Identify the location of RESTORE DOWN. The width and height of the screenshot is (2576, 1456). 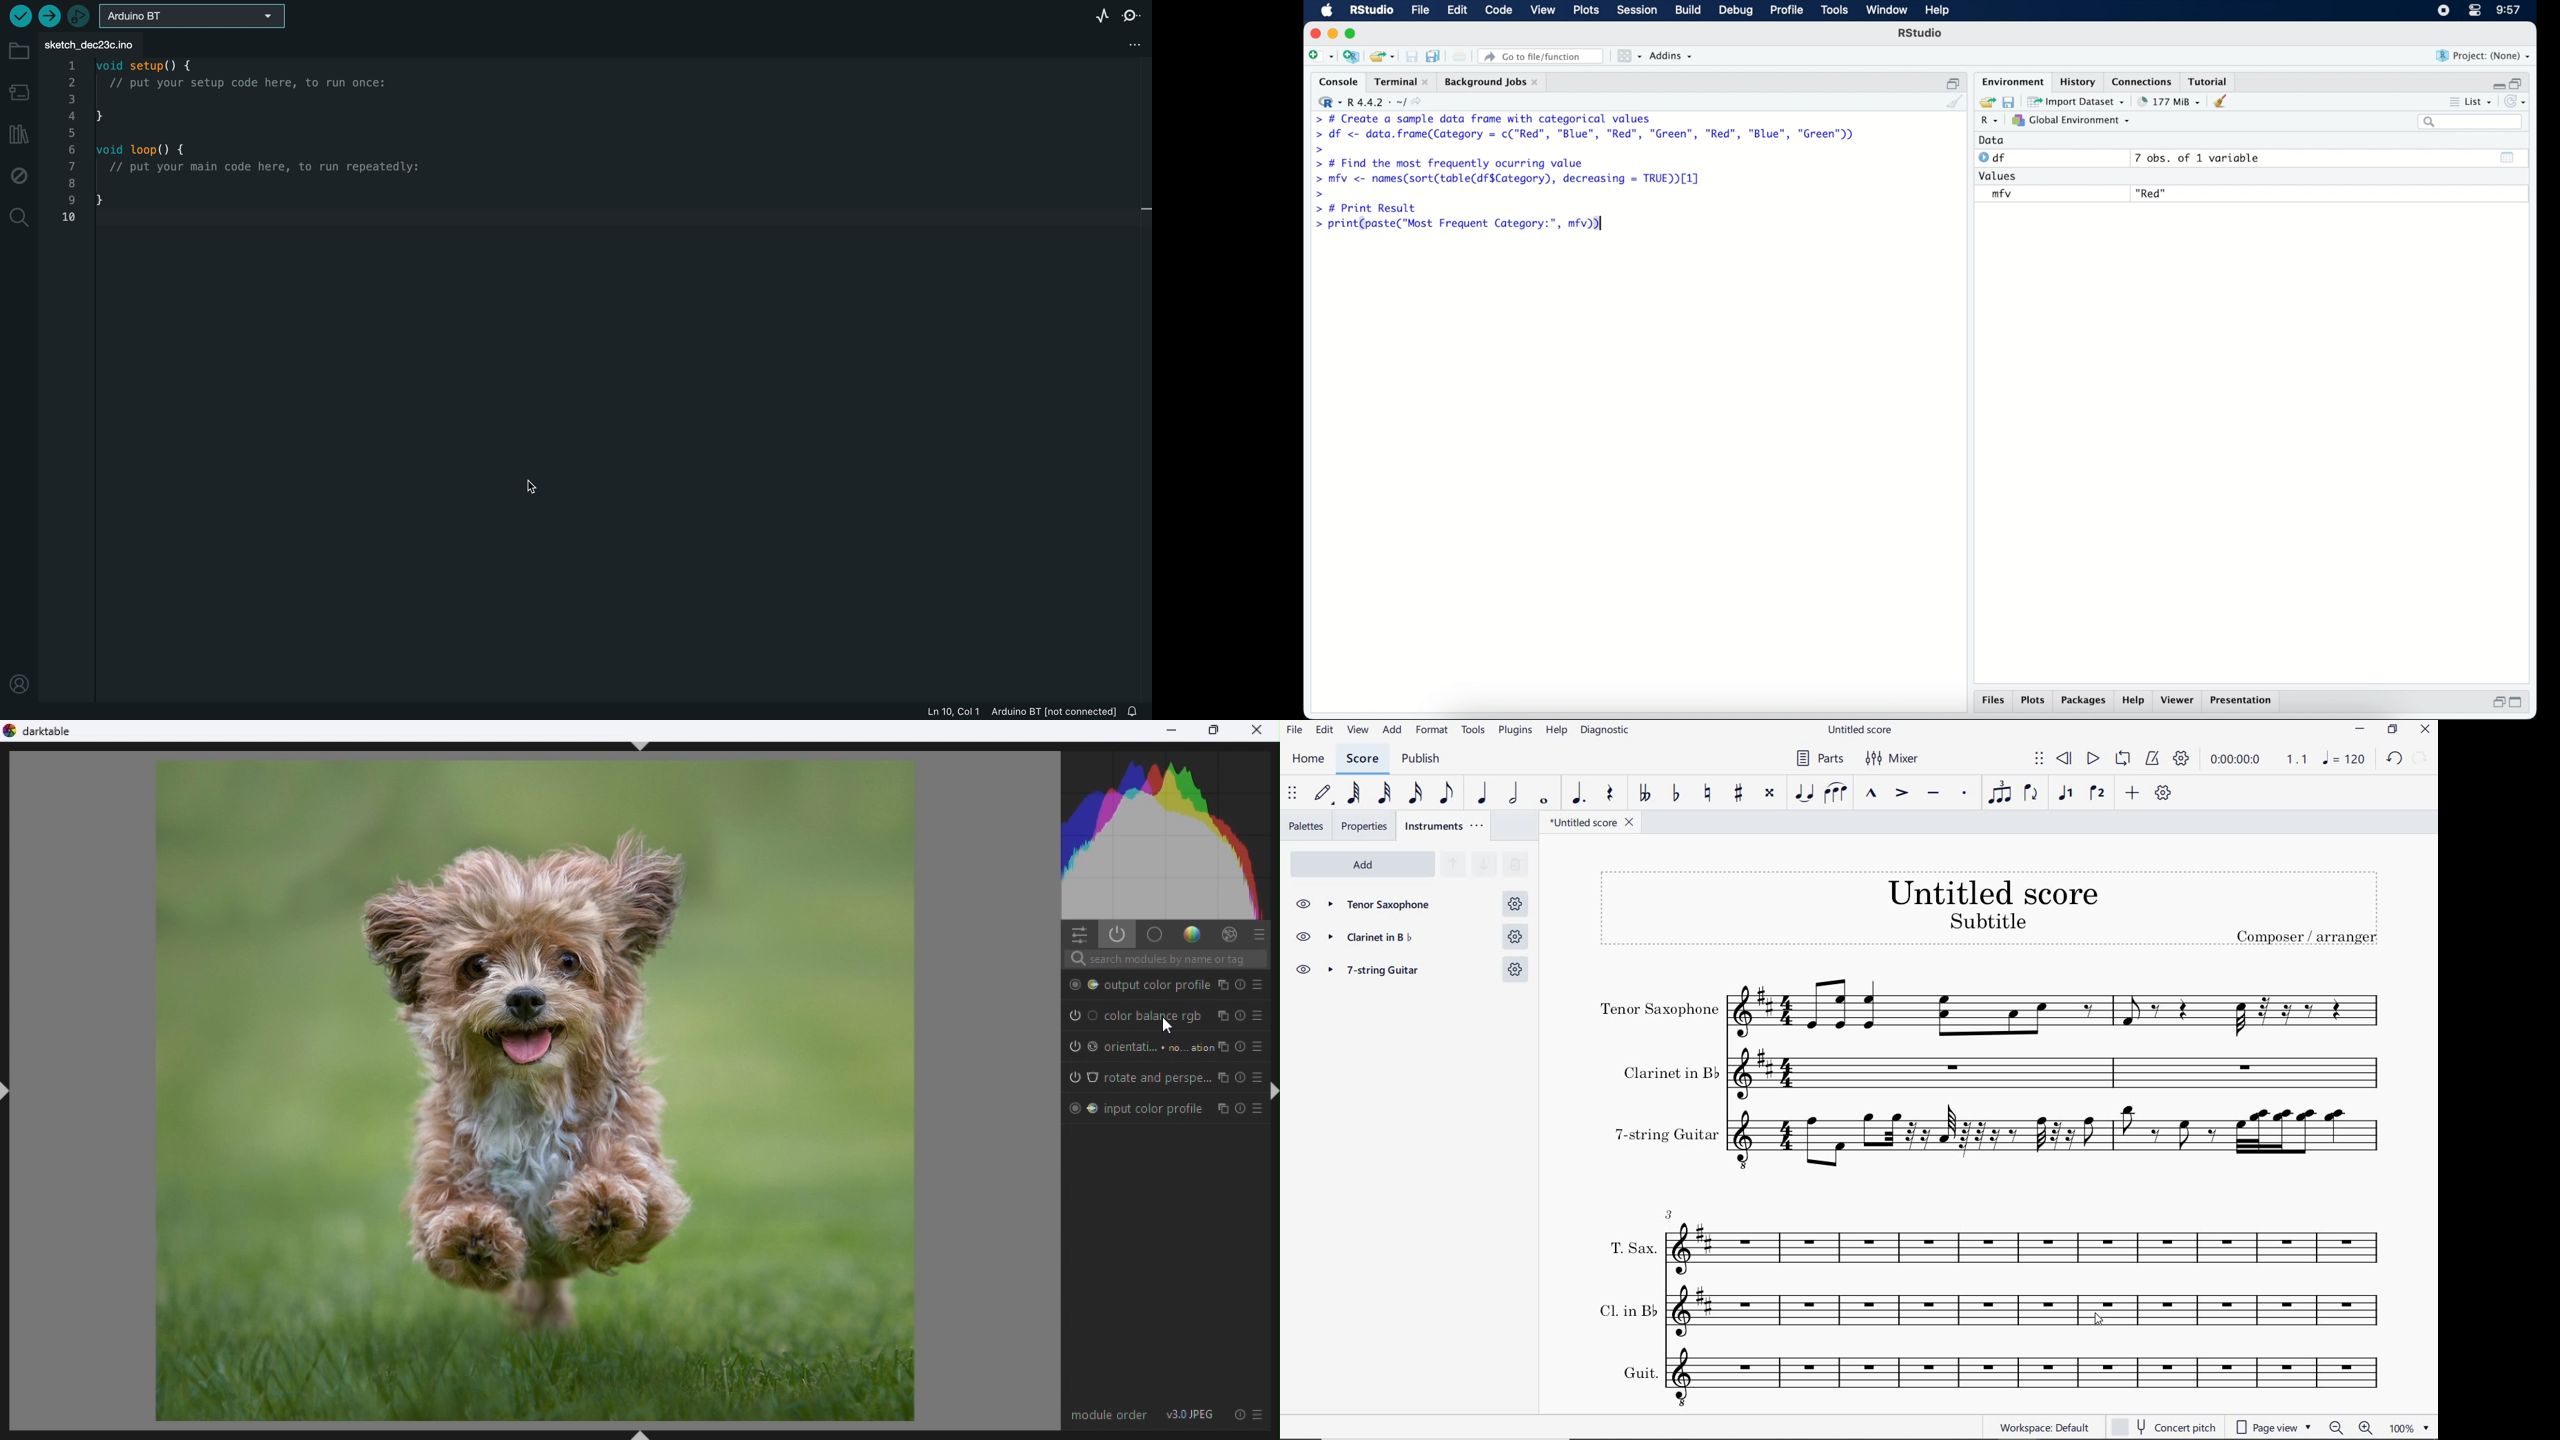
(2395, 730).